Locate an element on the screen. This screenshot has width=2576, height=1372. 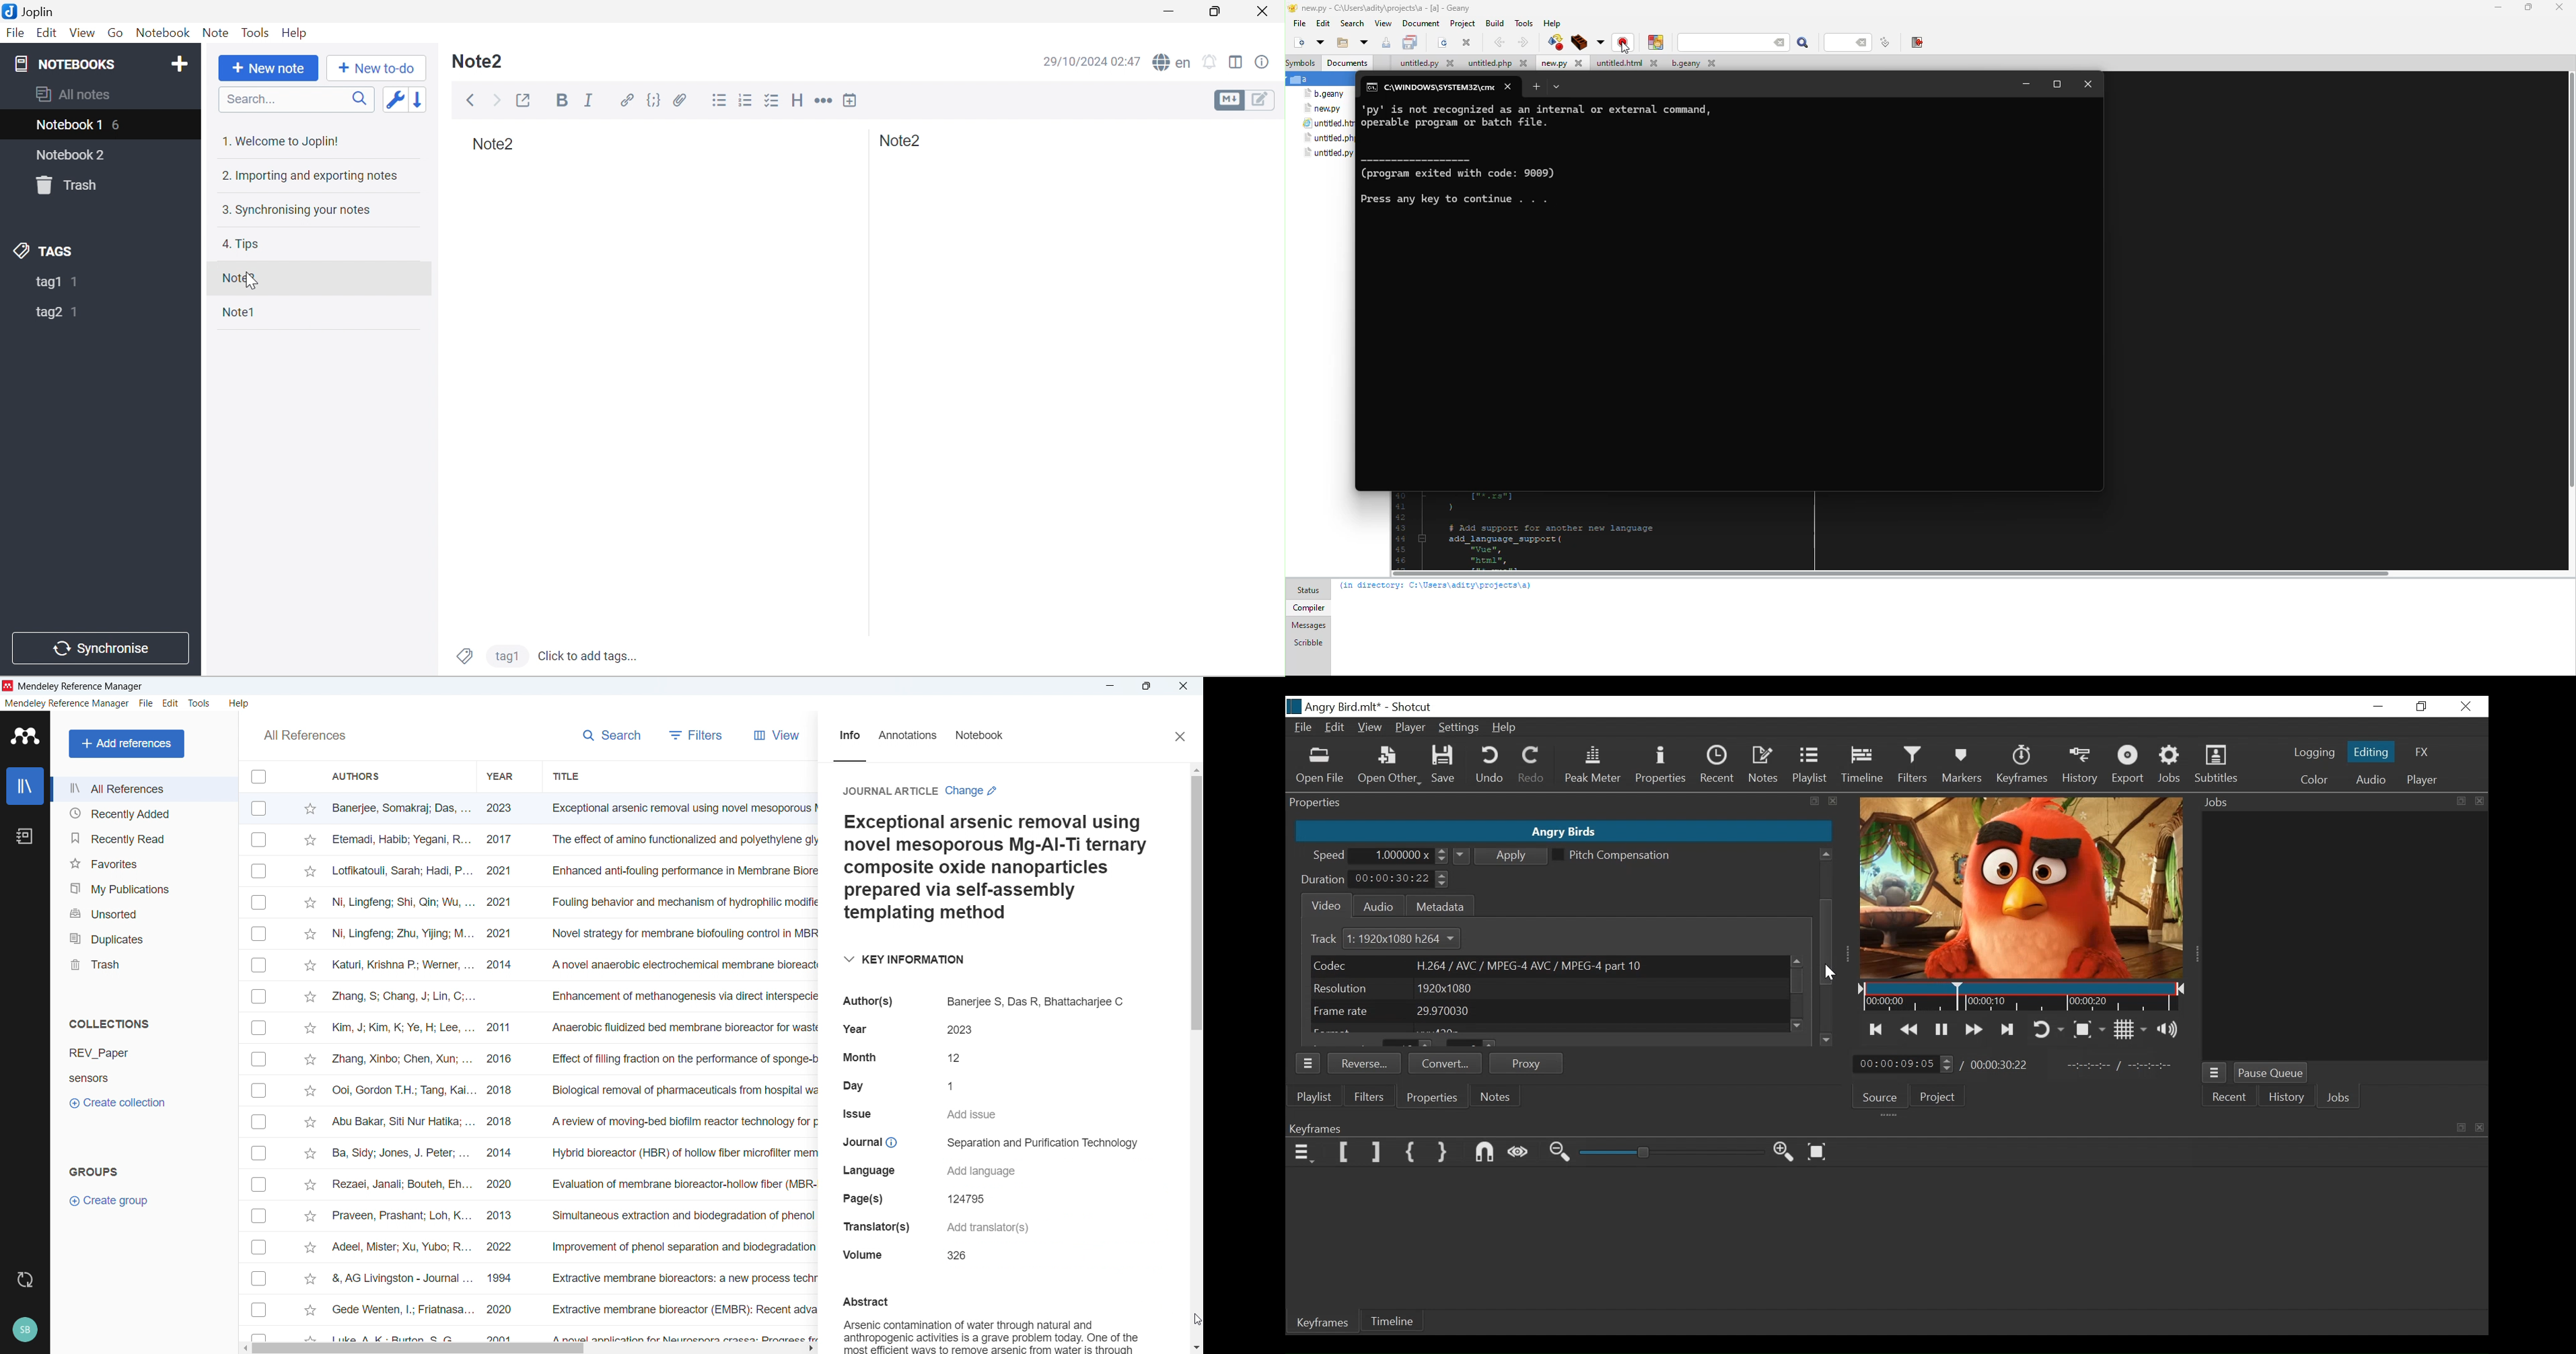
Notes is located at coordinates (1493, 1096).